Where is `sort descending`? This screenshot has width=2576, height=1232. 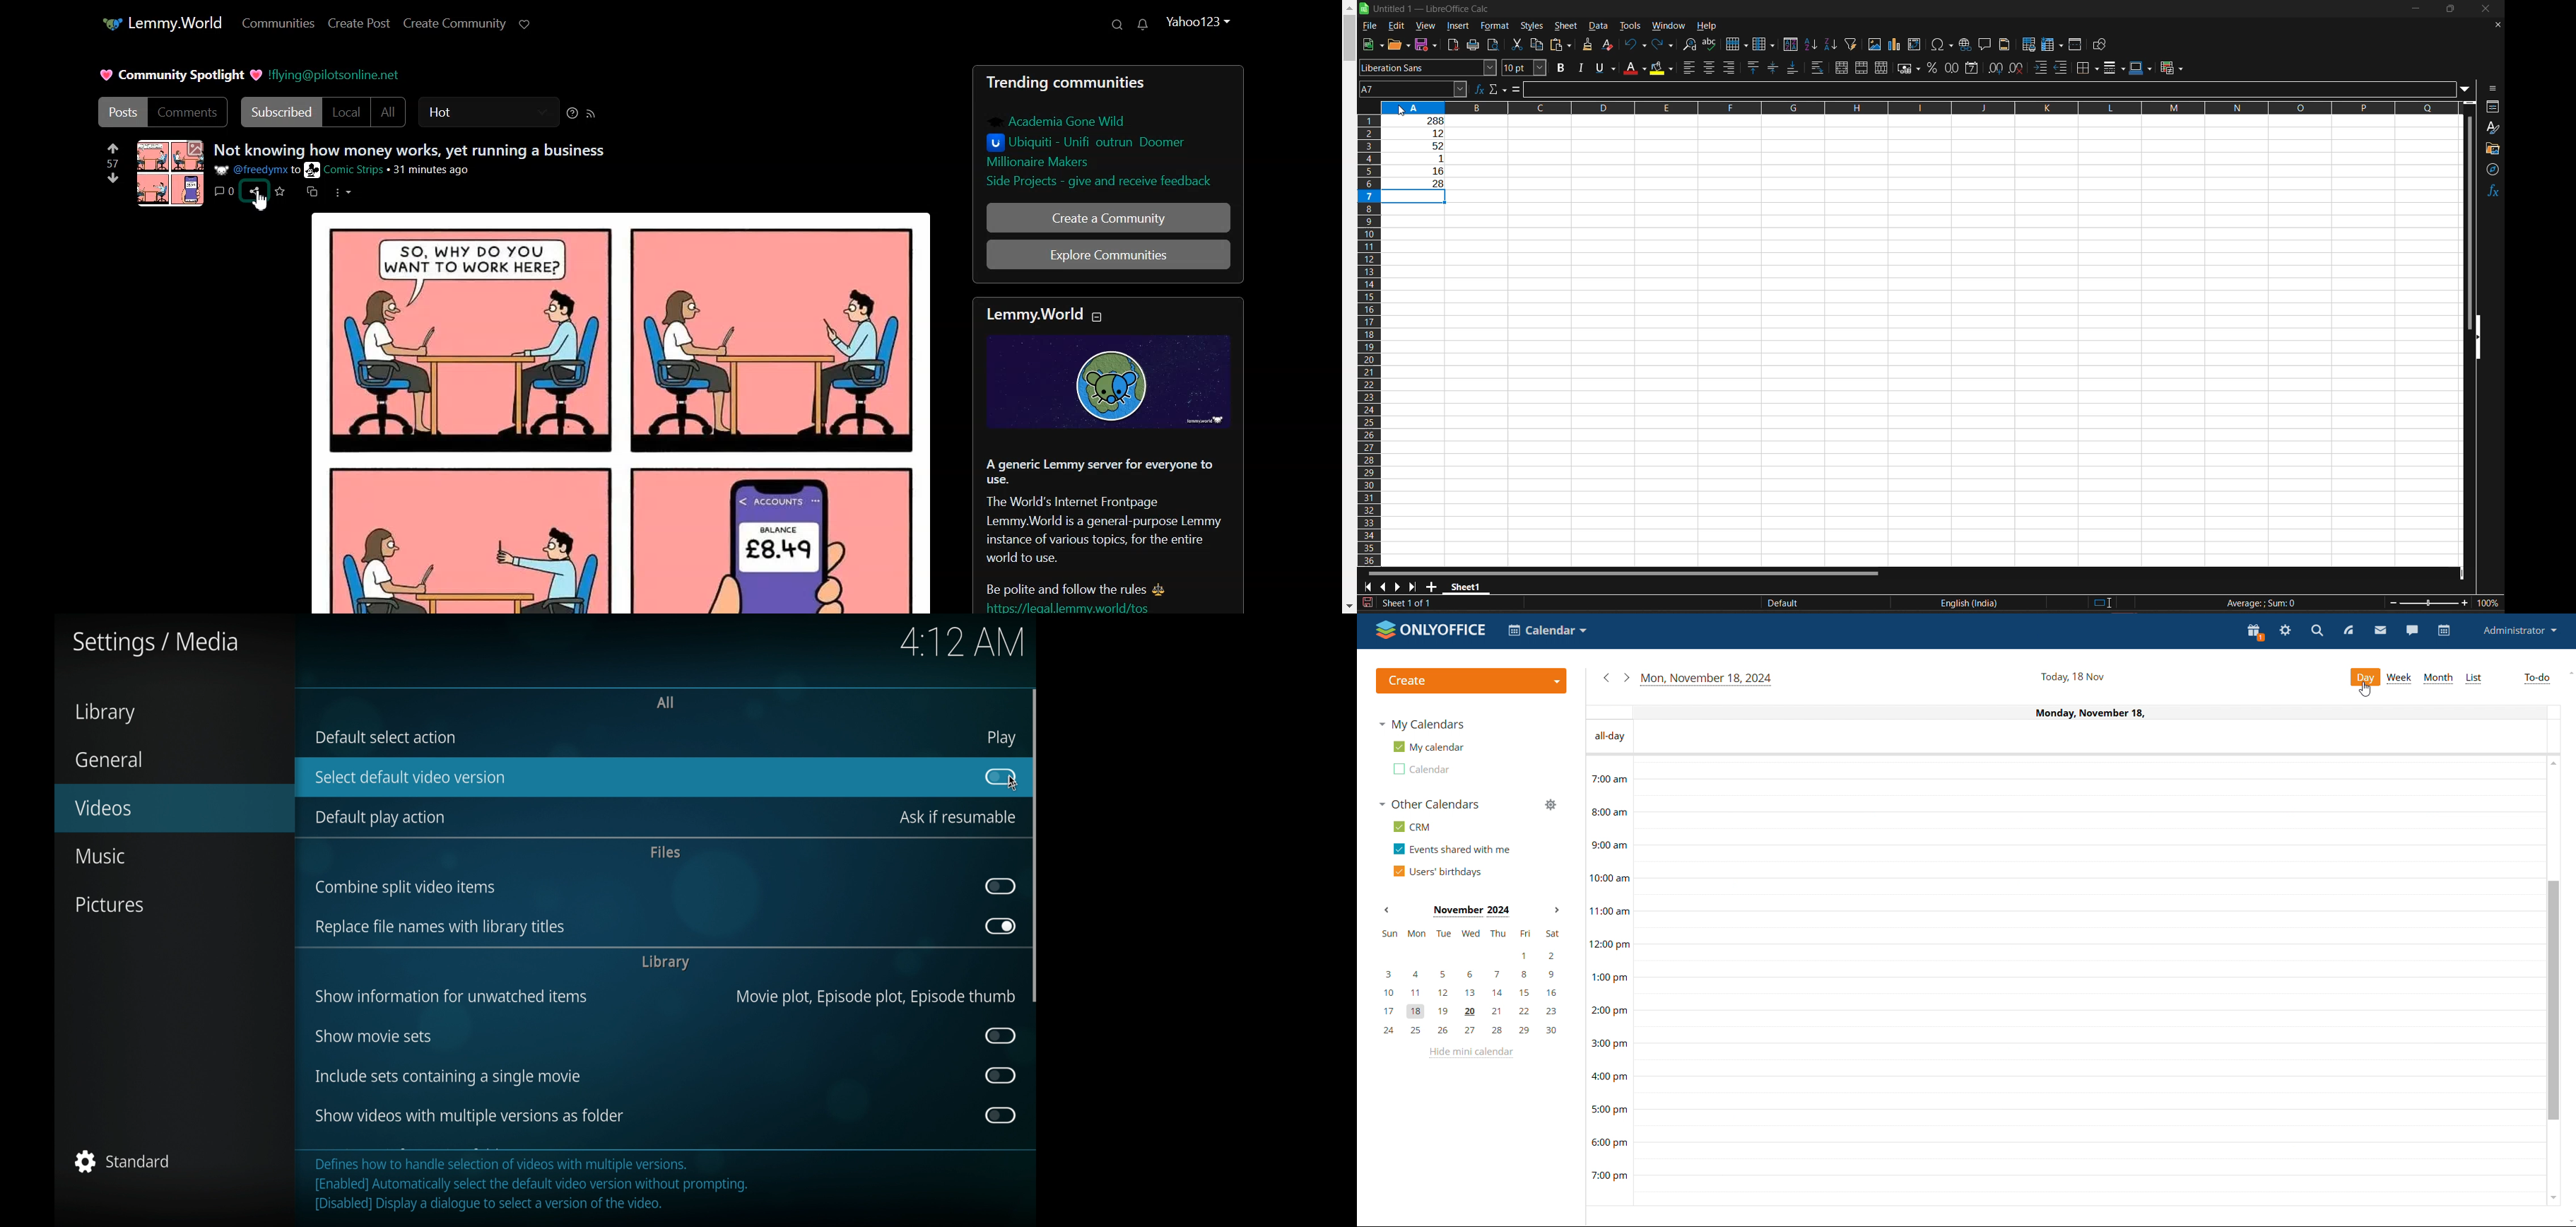
sort descending is located at coordinates (1832, 45).